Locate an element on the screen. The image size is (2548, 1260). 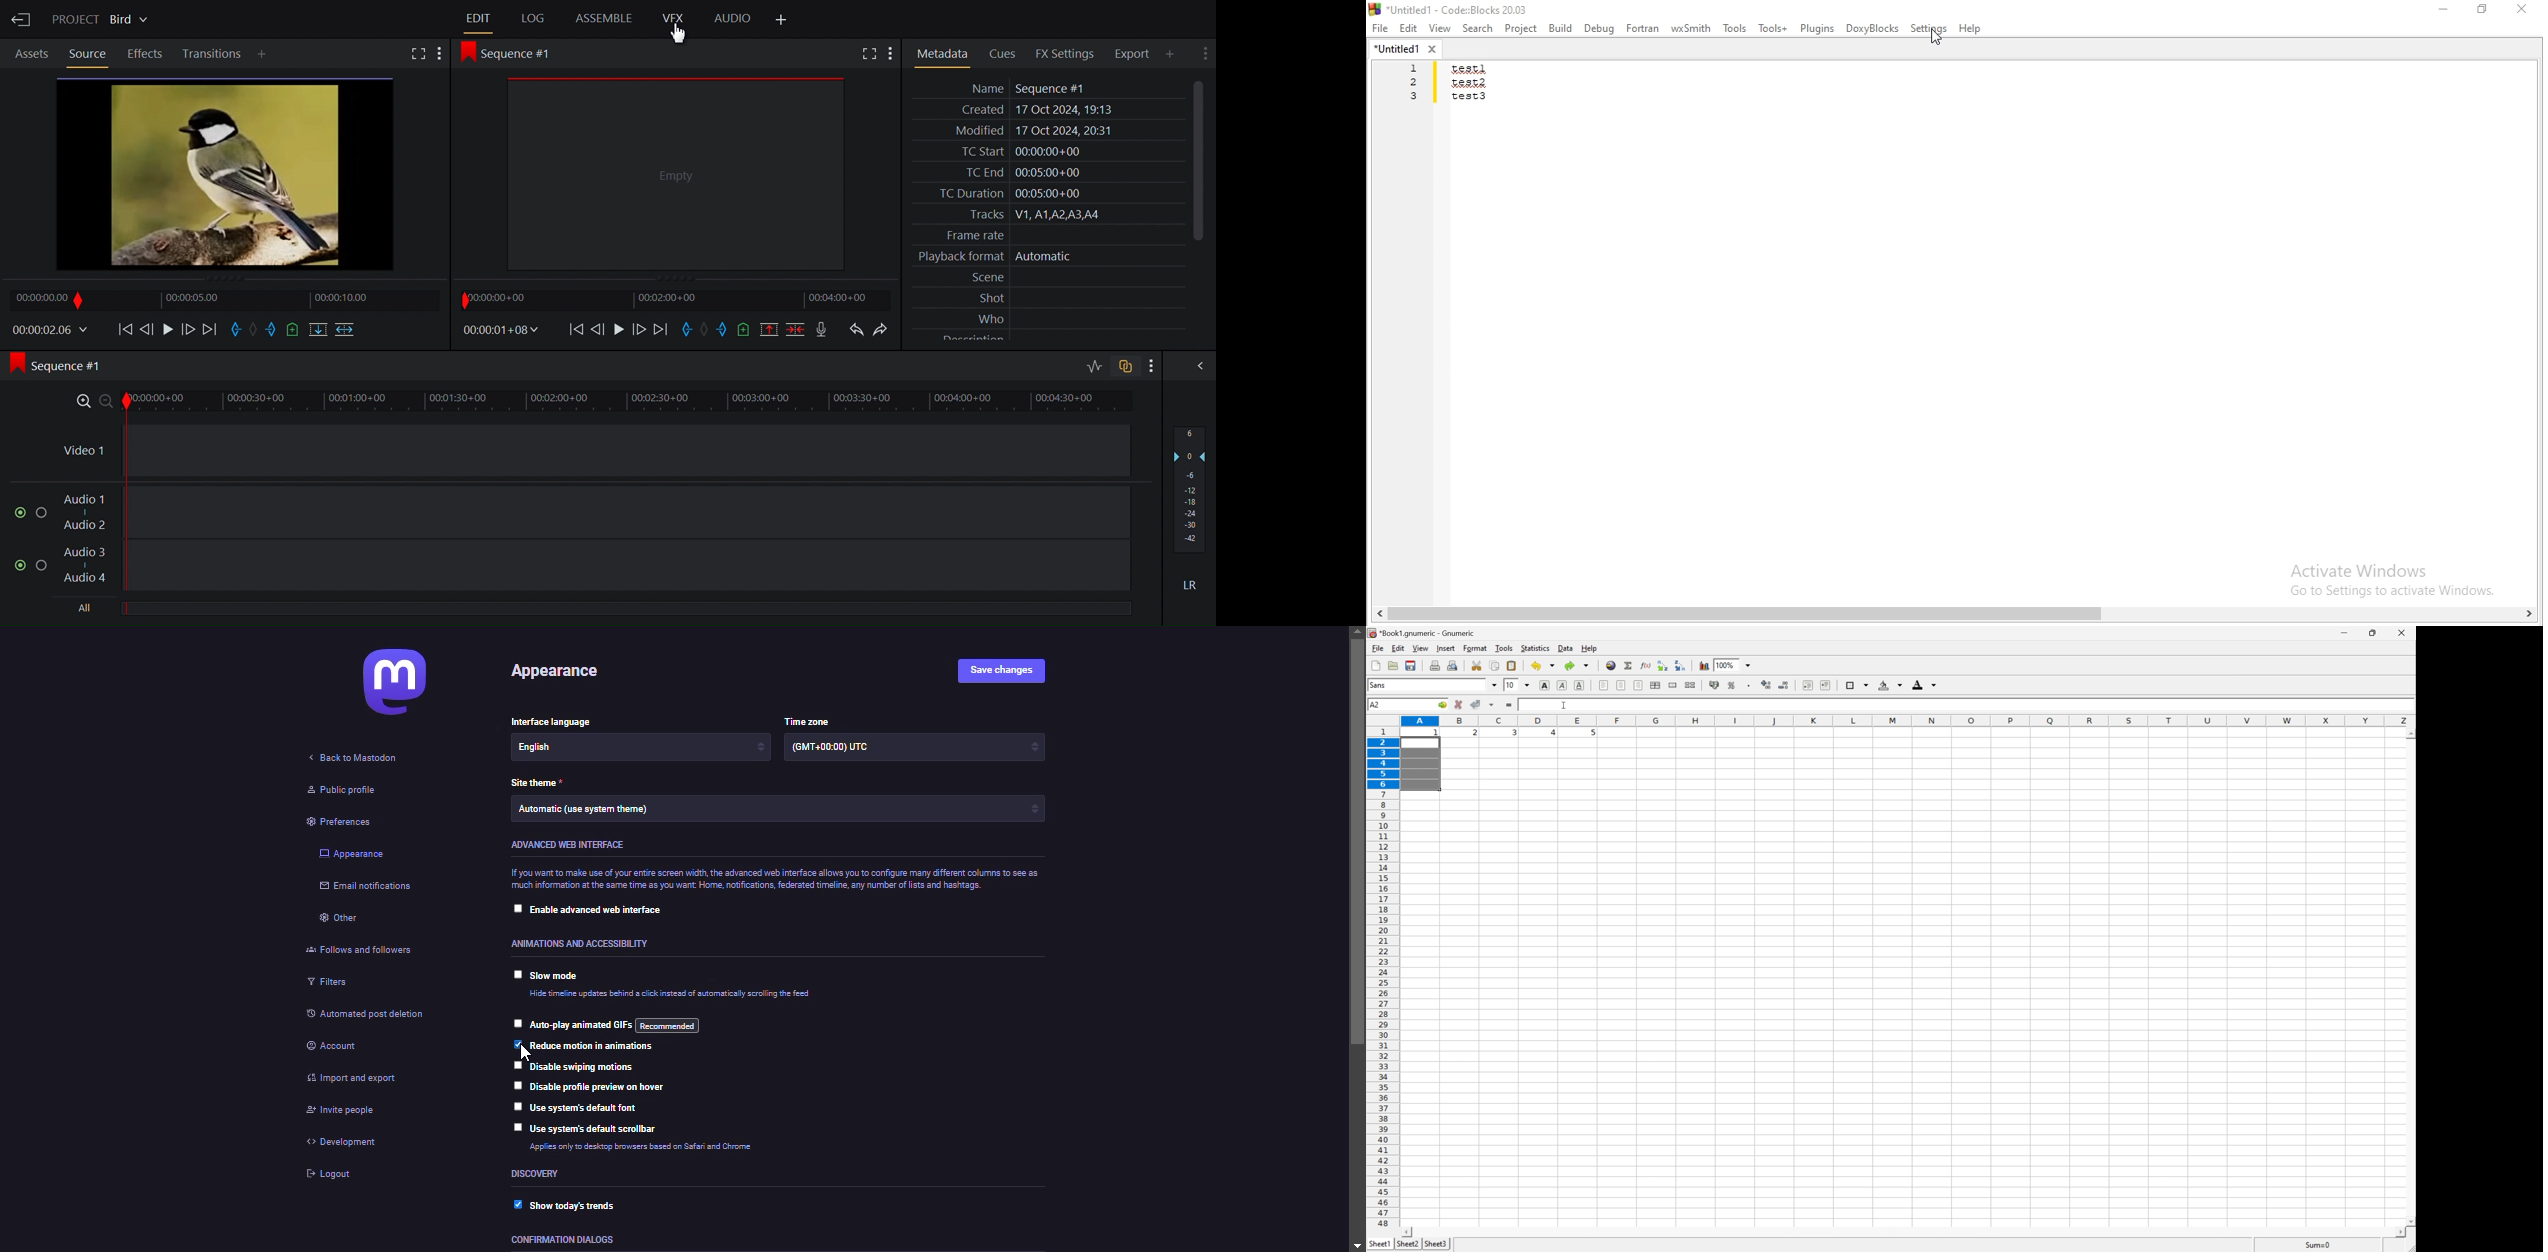
dialoges is located at coordinates (558, 1241).